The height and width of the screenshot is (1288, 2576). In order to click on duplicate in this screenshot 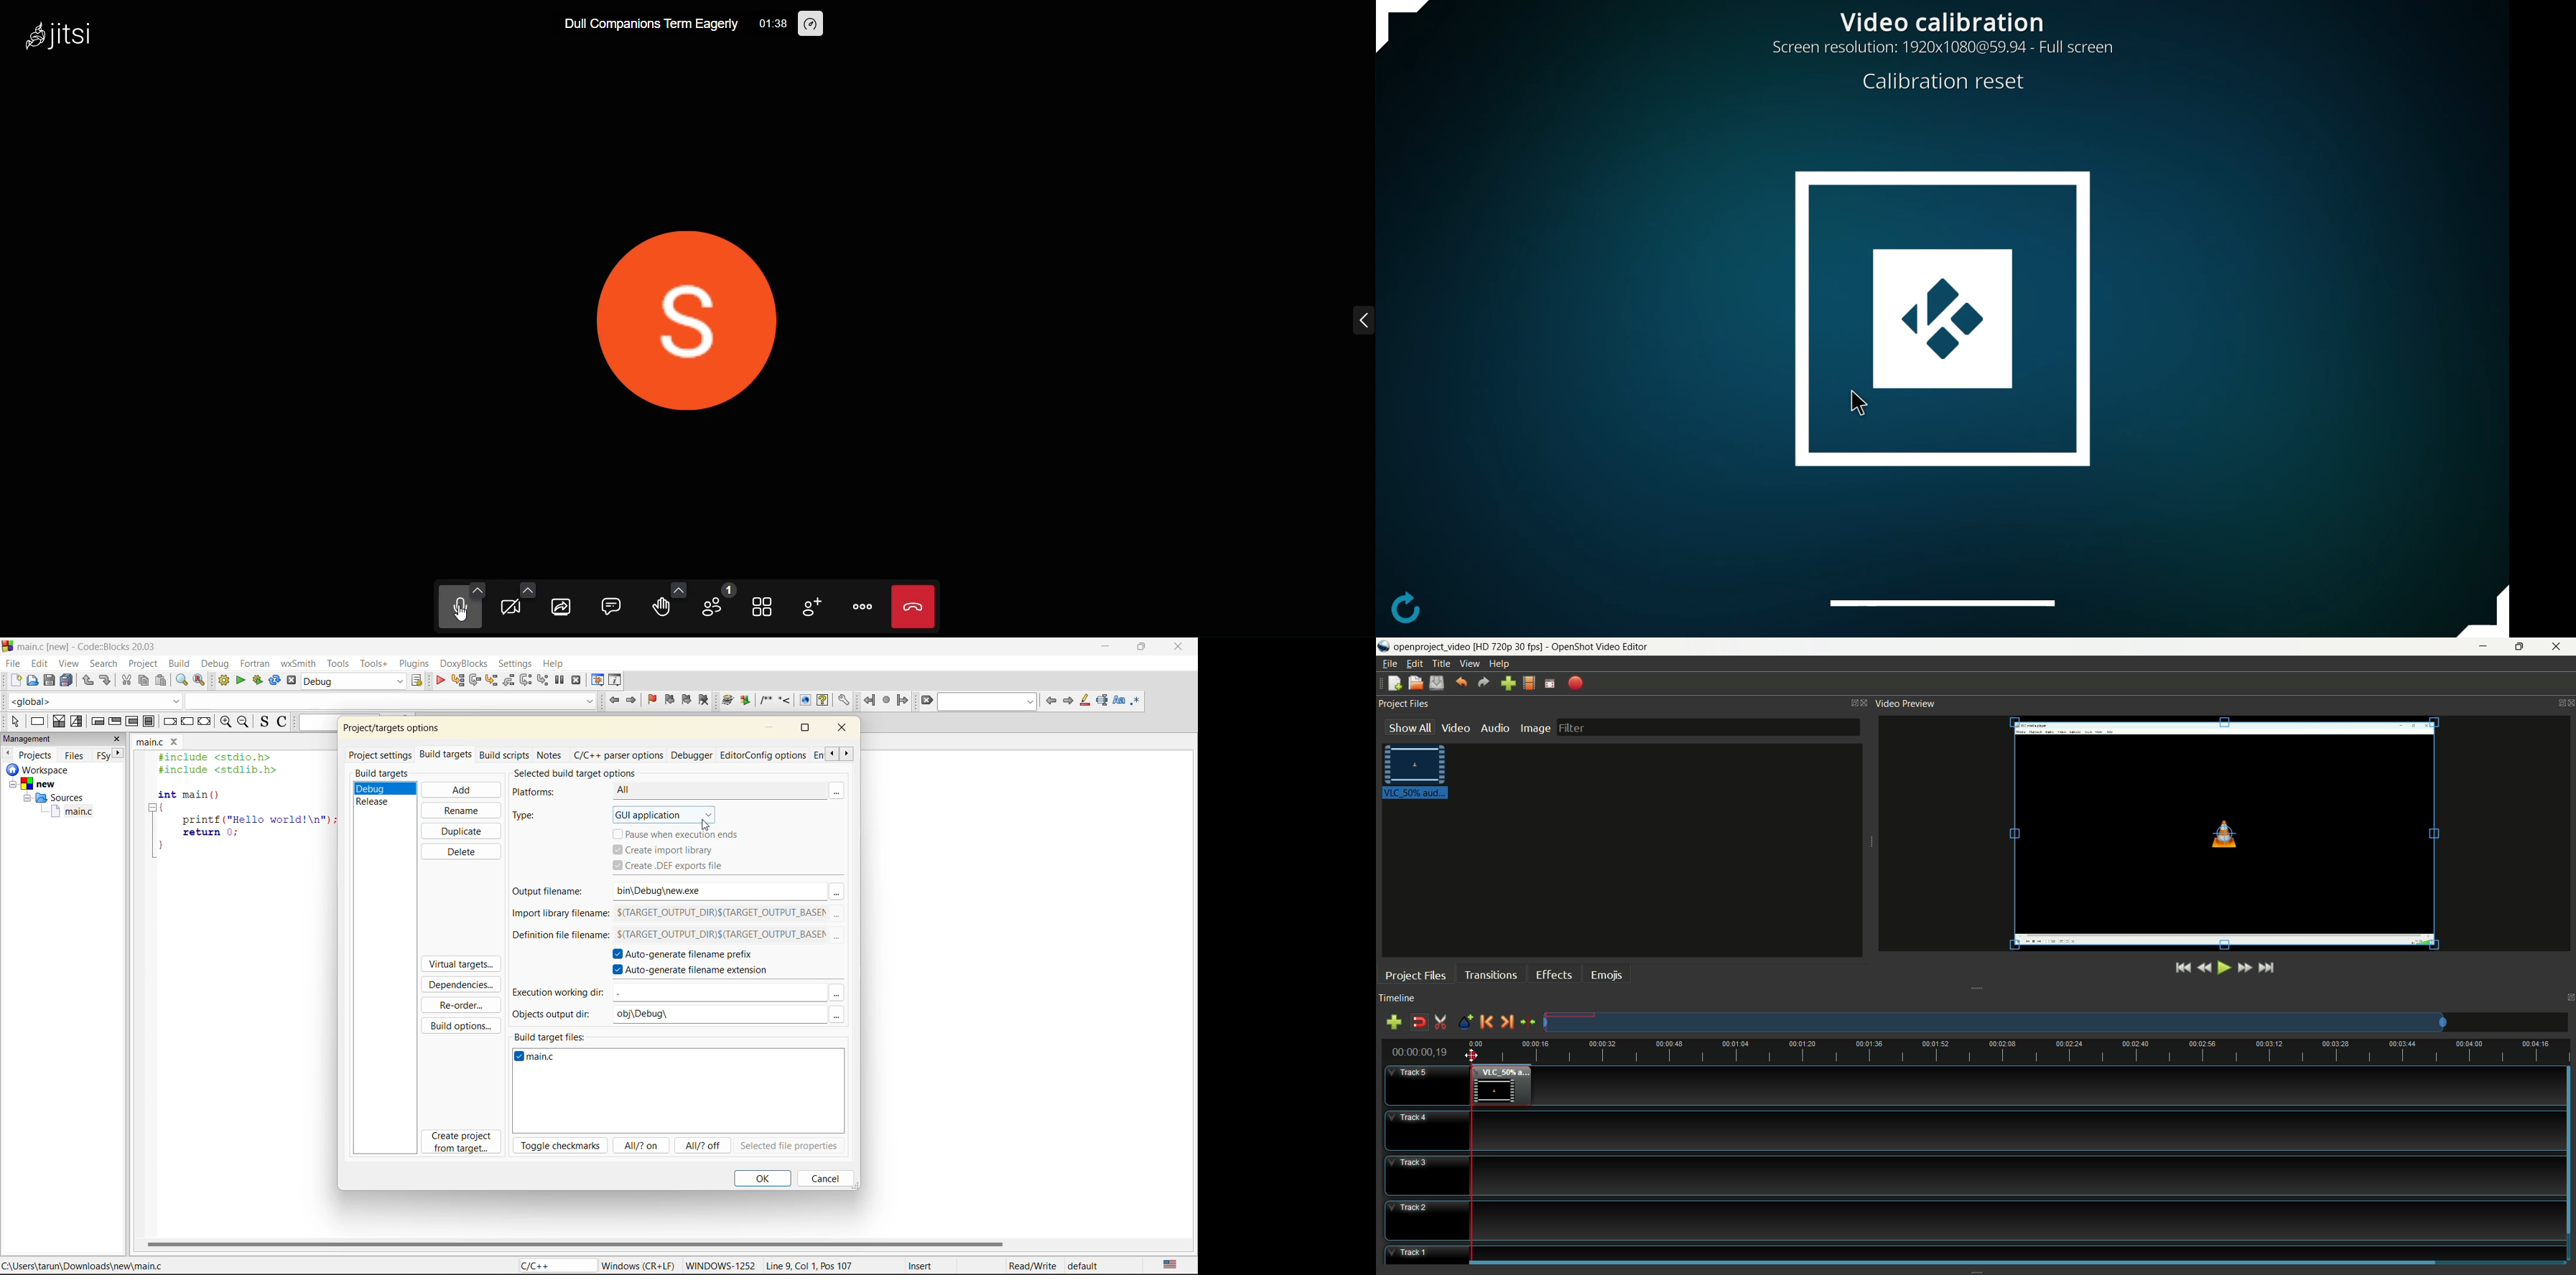, I will do `click(462, 830)`.